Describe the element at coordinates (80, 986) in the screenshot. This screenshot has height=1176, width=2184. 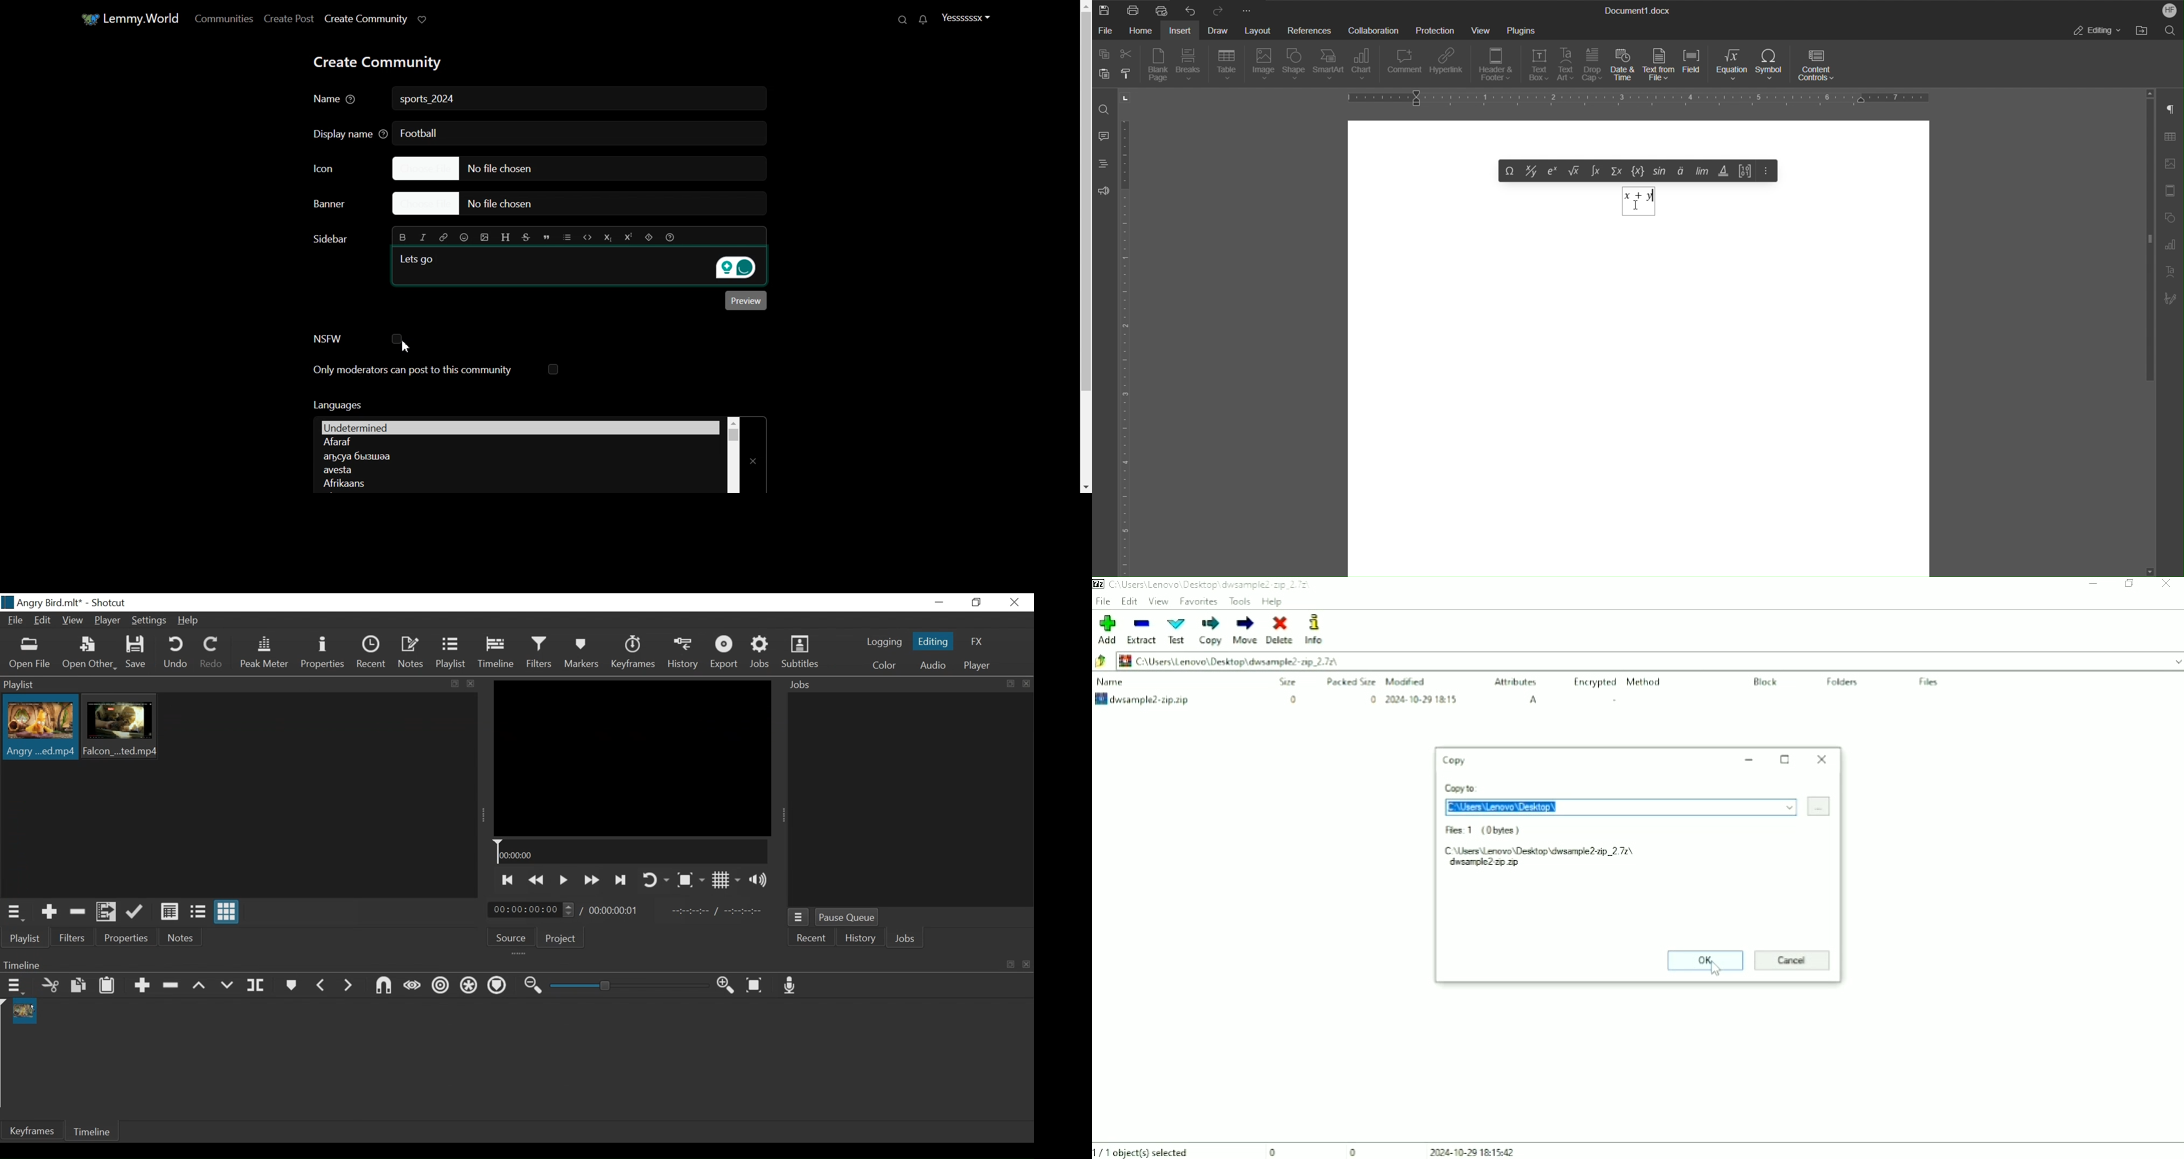
I see `Copy` at that location.